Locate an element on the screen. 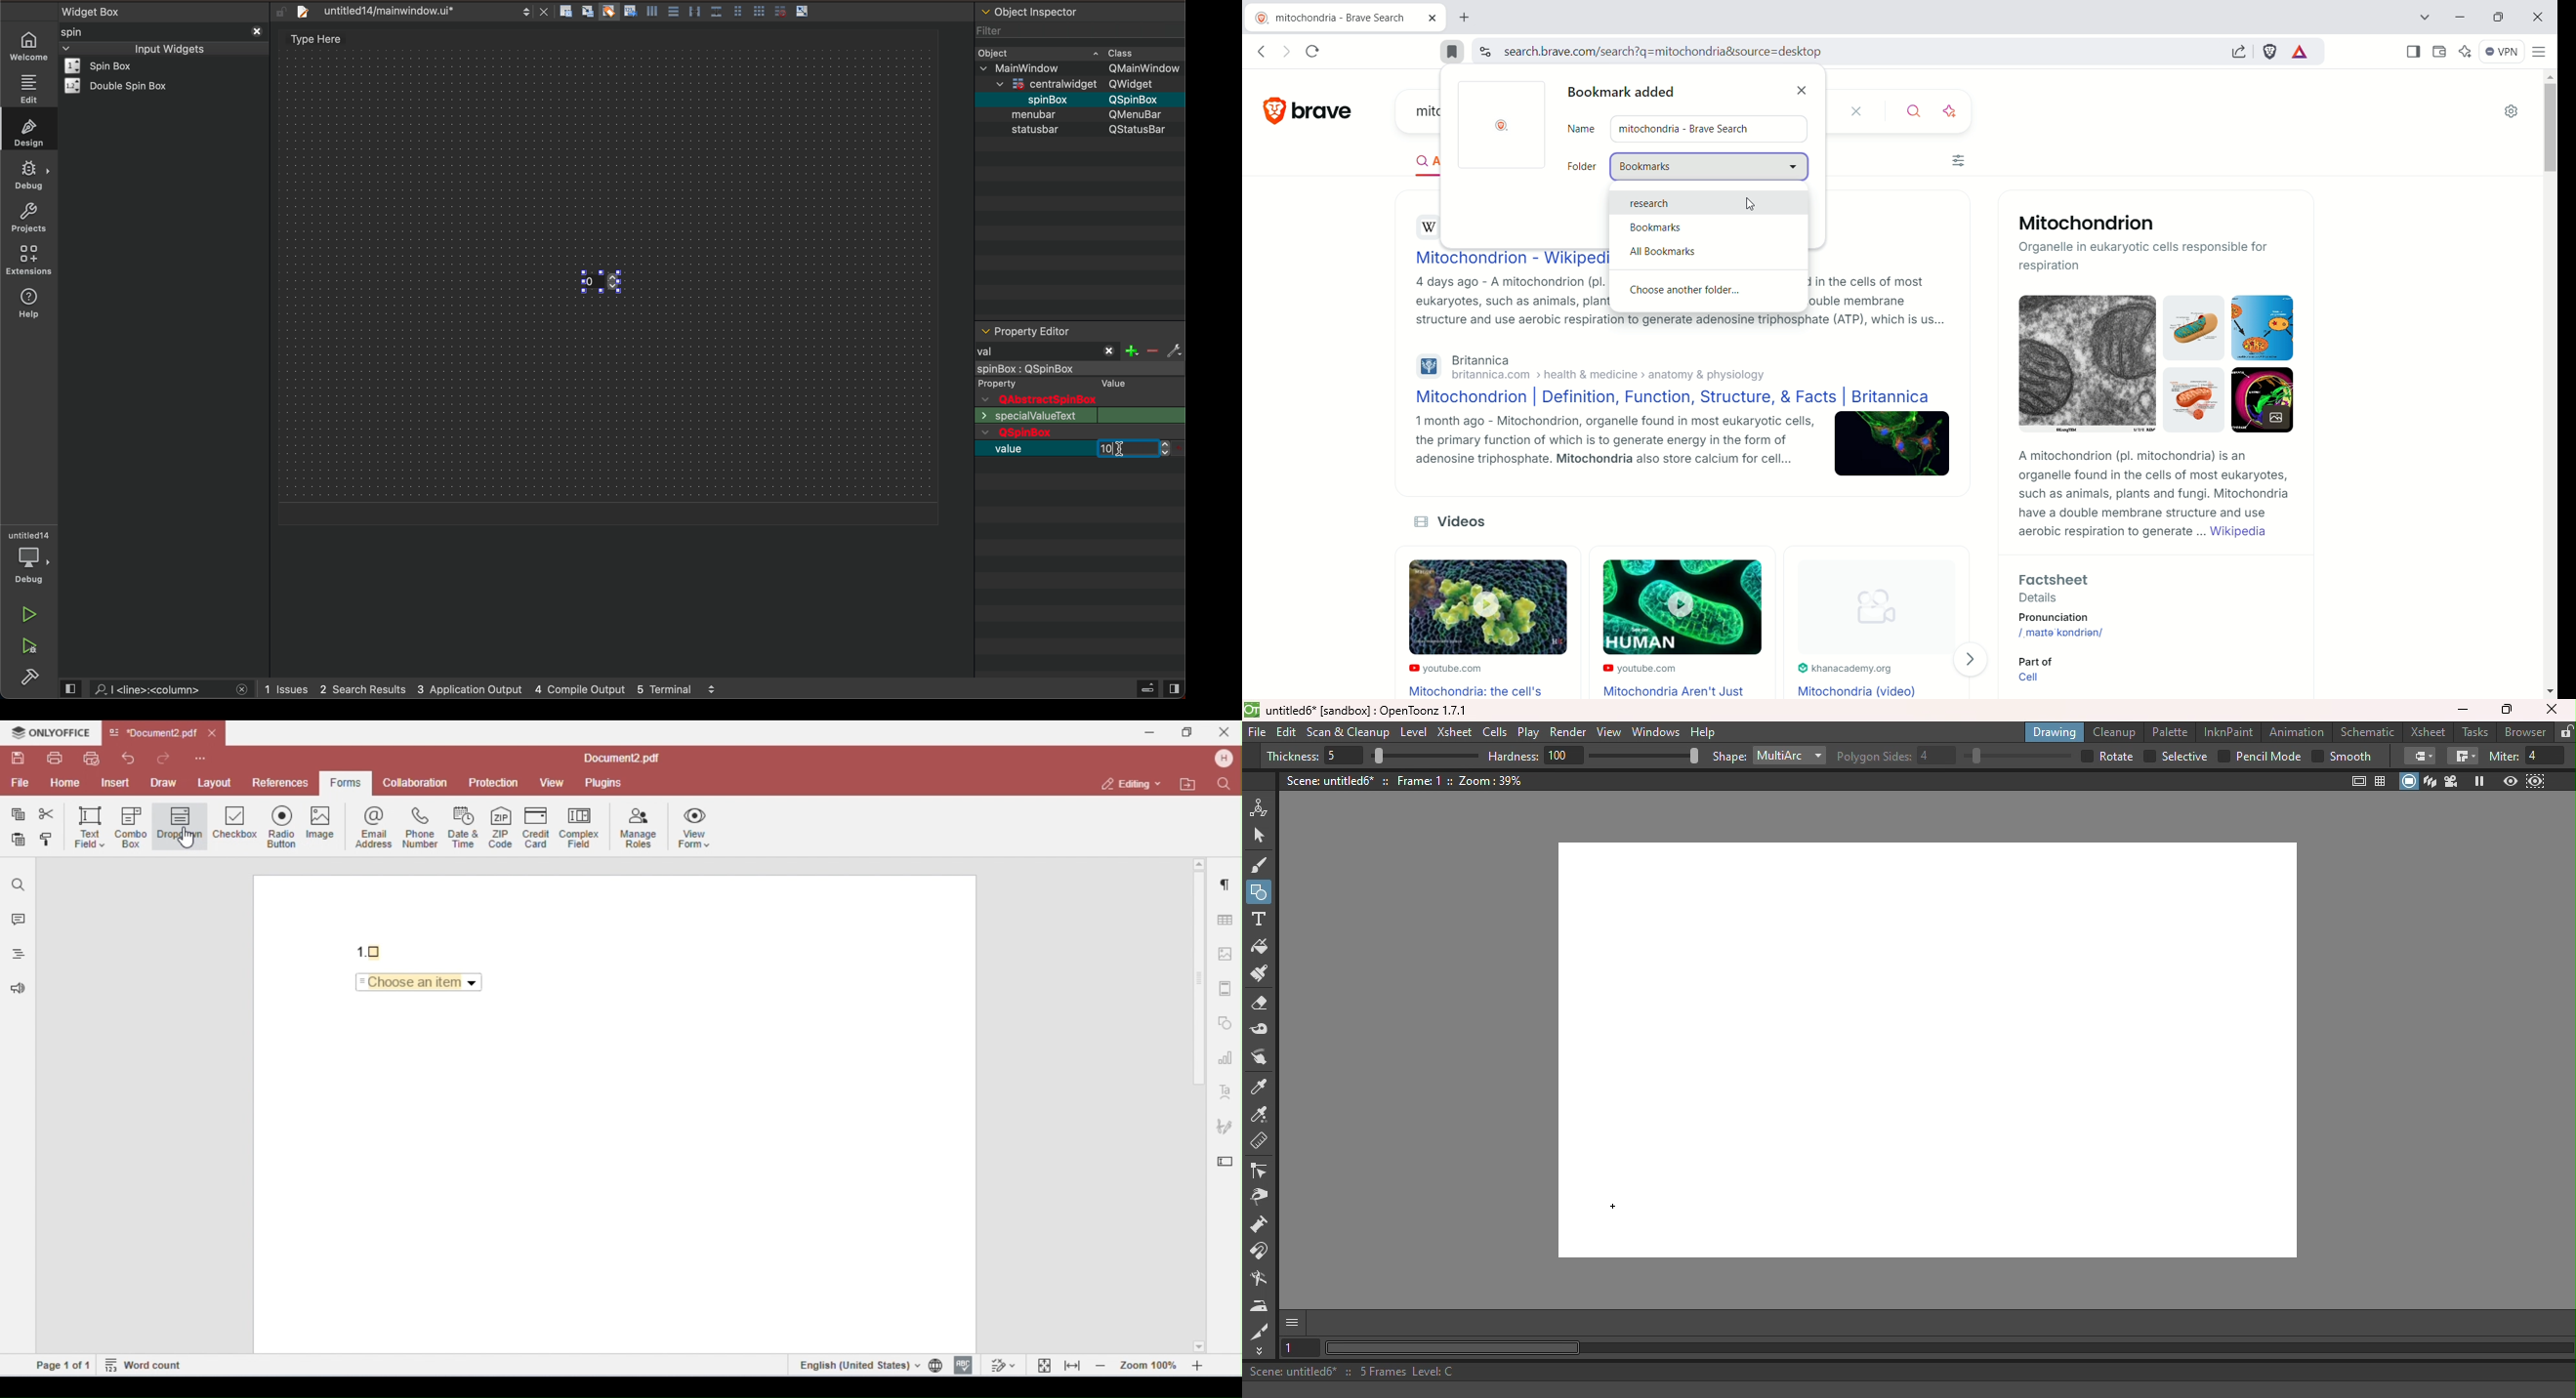  Camera stand view is located at coordinates (2409, 781).